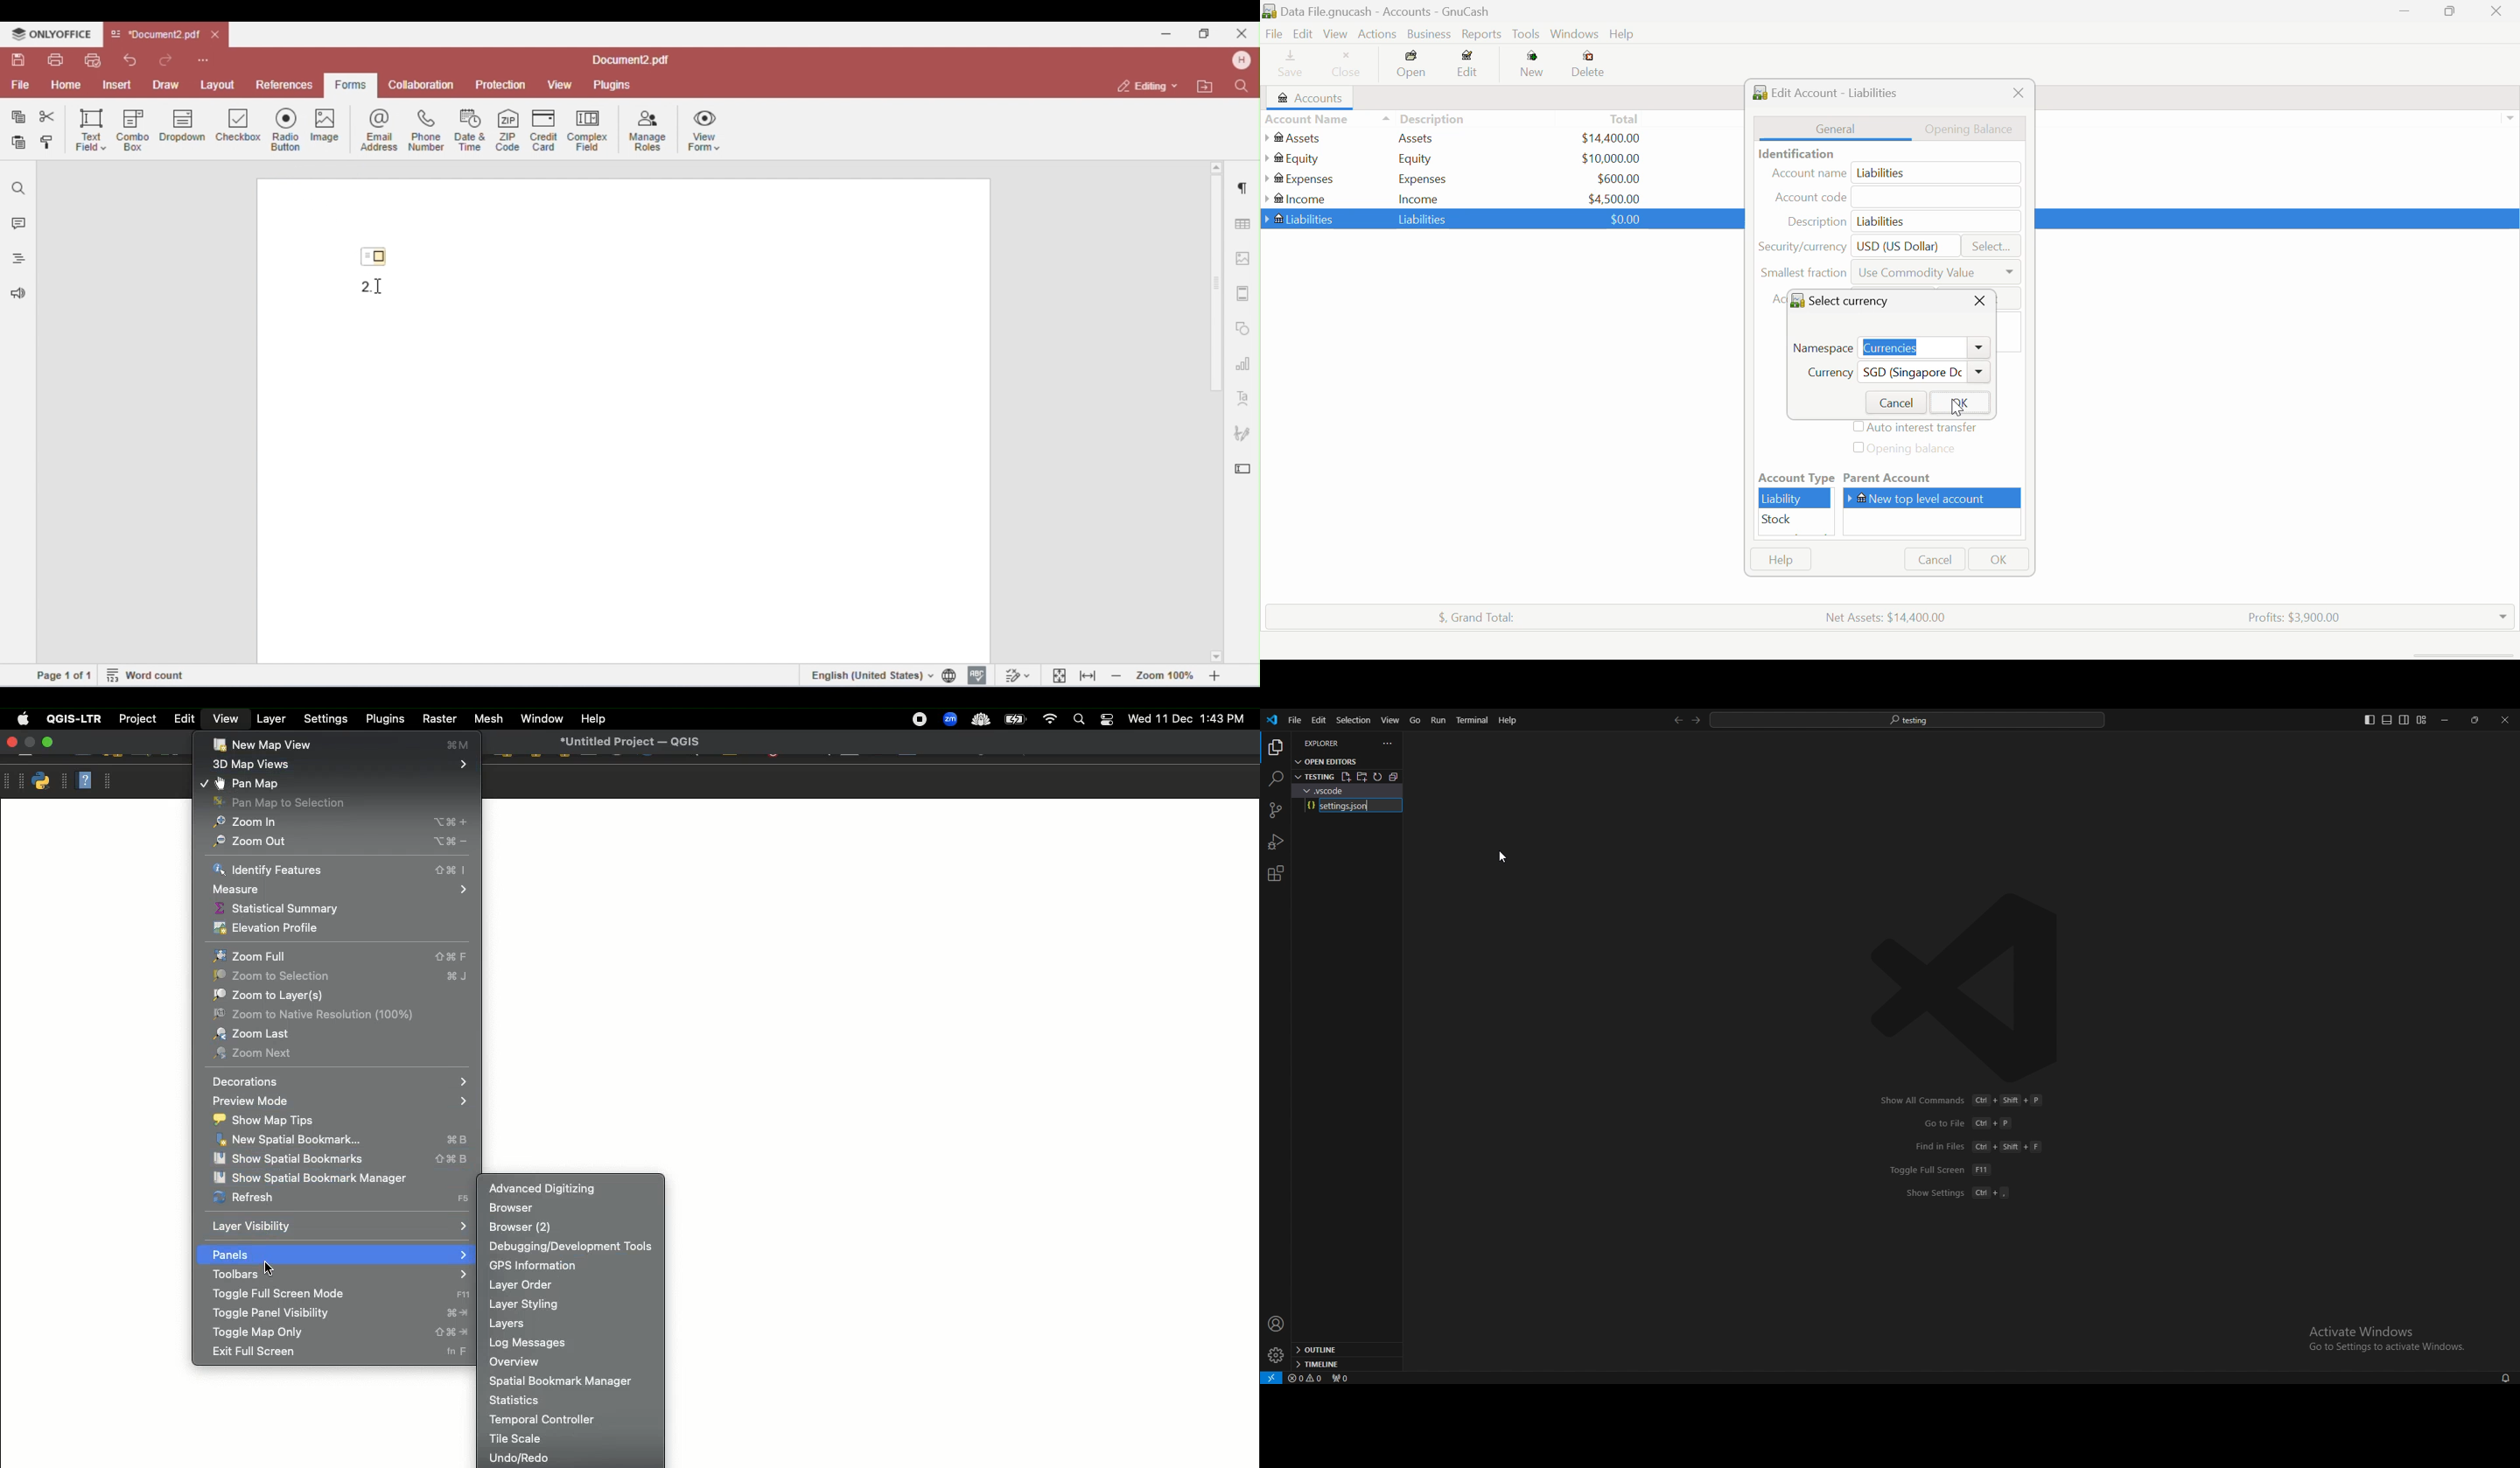 The width and height of the screenshot is (2520, 1484). I want to click on folder name, so click(1314, 776).